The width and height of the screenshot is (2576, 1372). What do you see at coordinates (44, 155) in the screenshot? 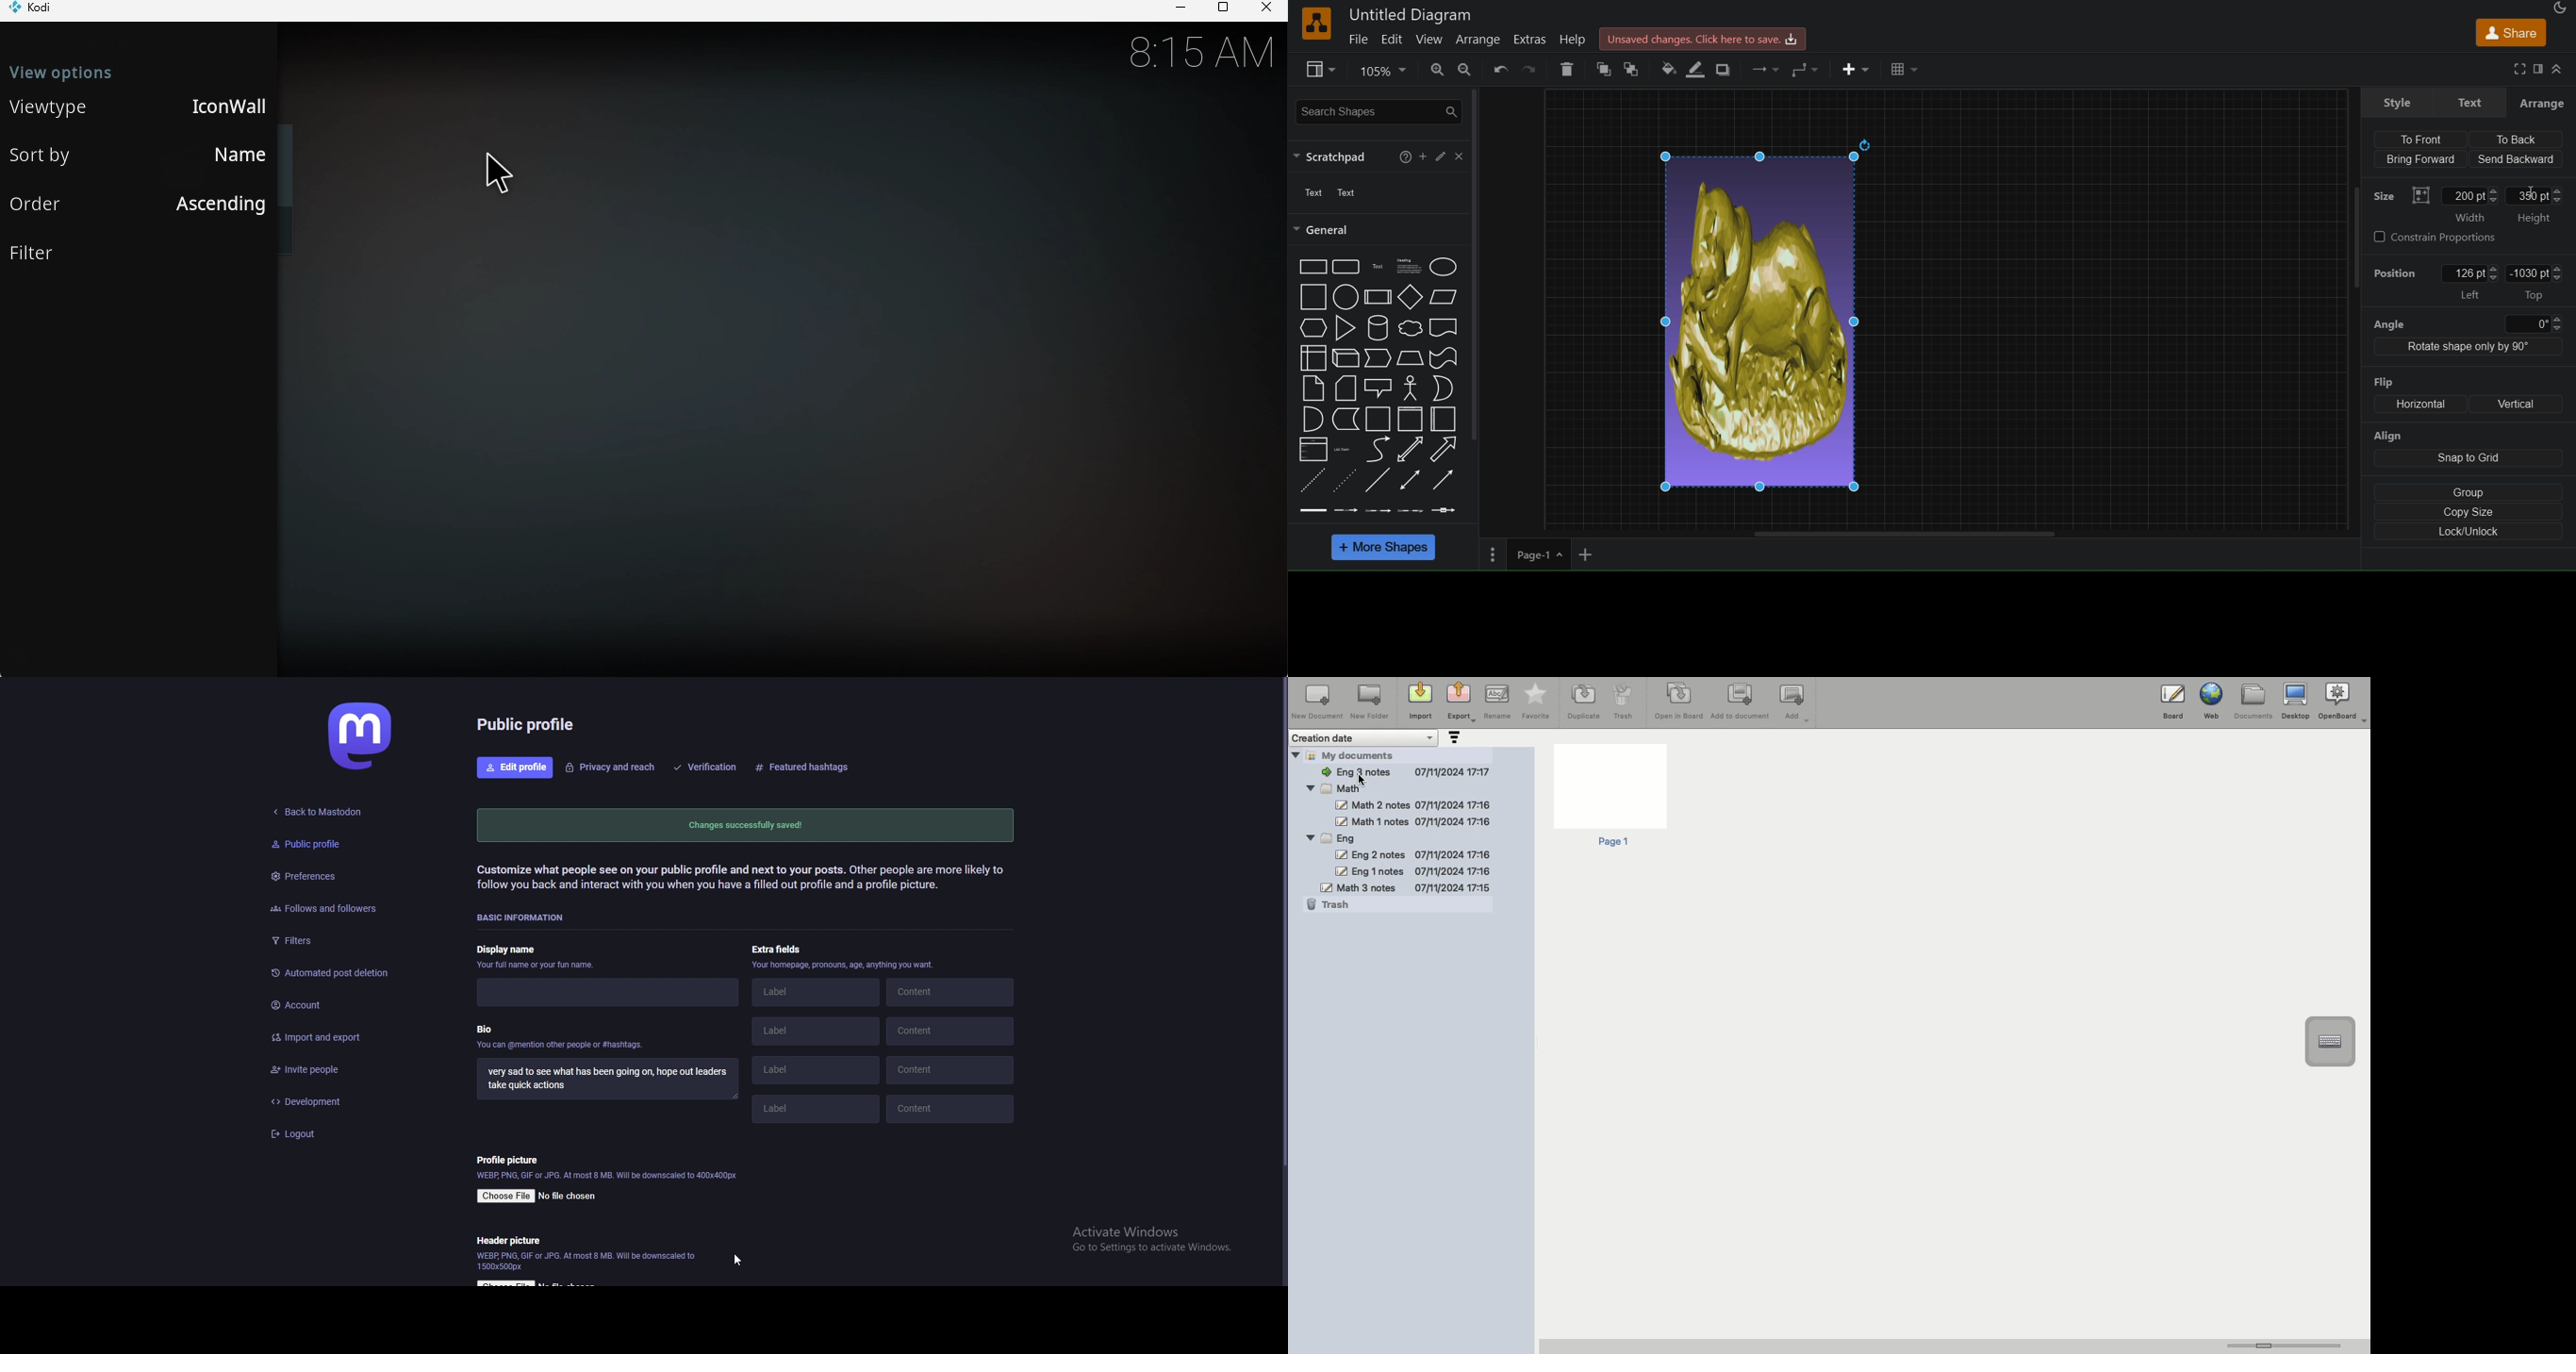
I see `Sort by` at bounding box center [44, 155].